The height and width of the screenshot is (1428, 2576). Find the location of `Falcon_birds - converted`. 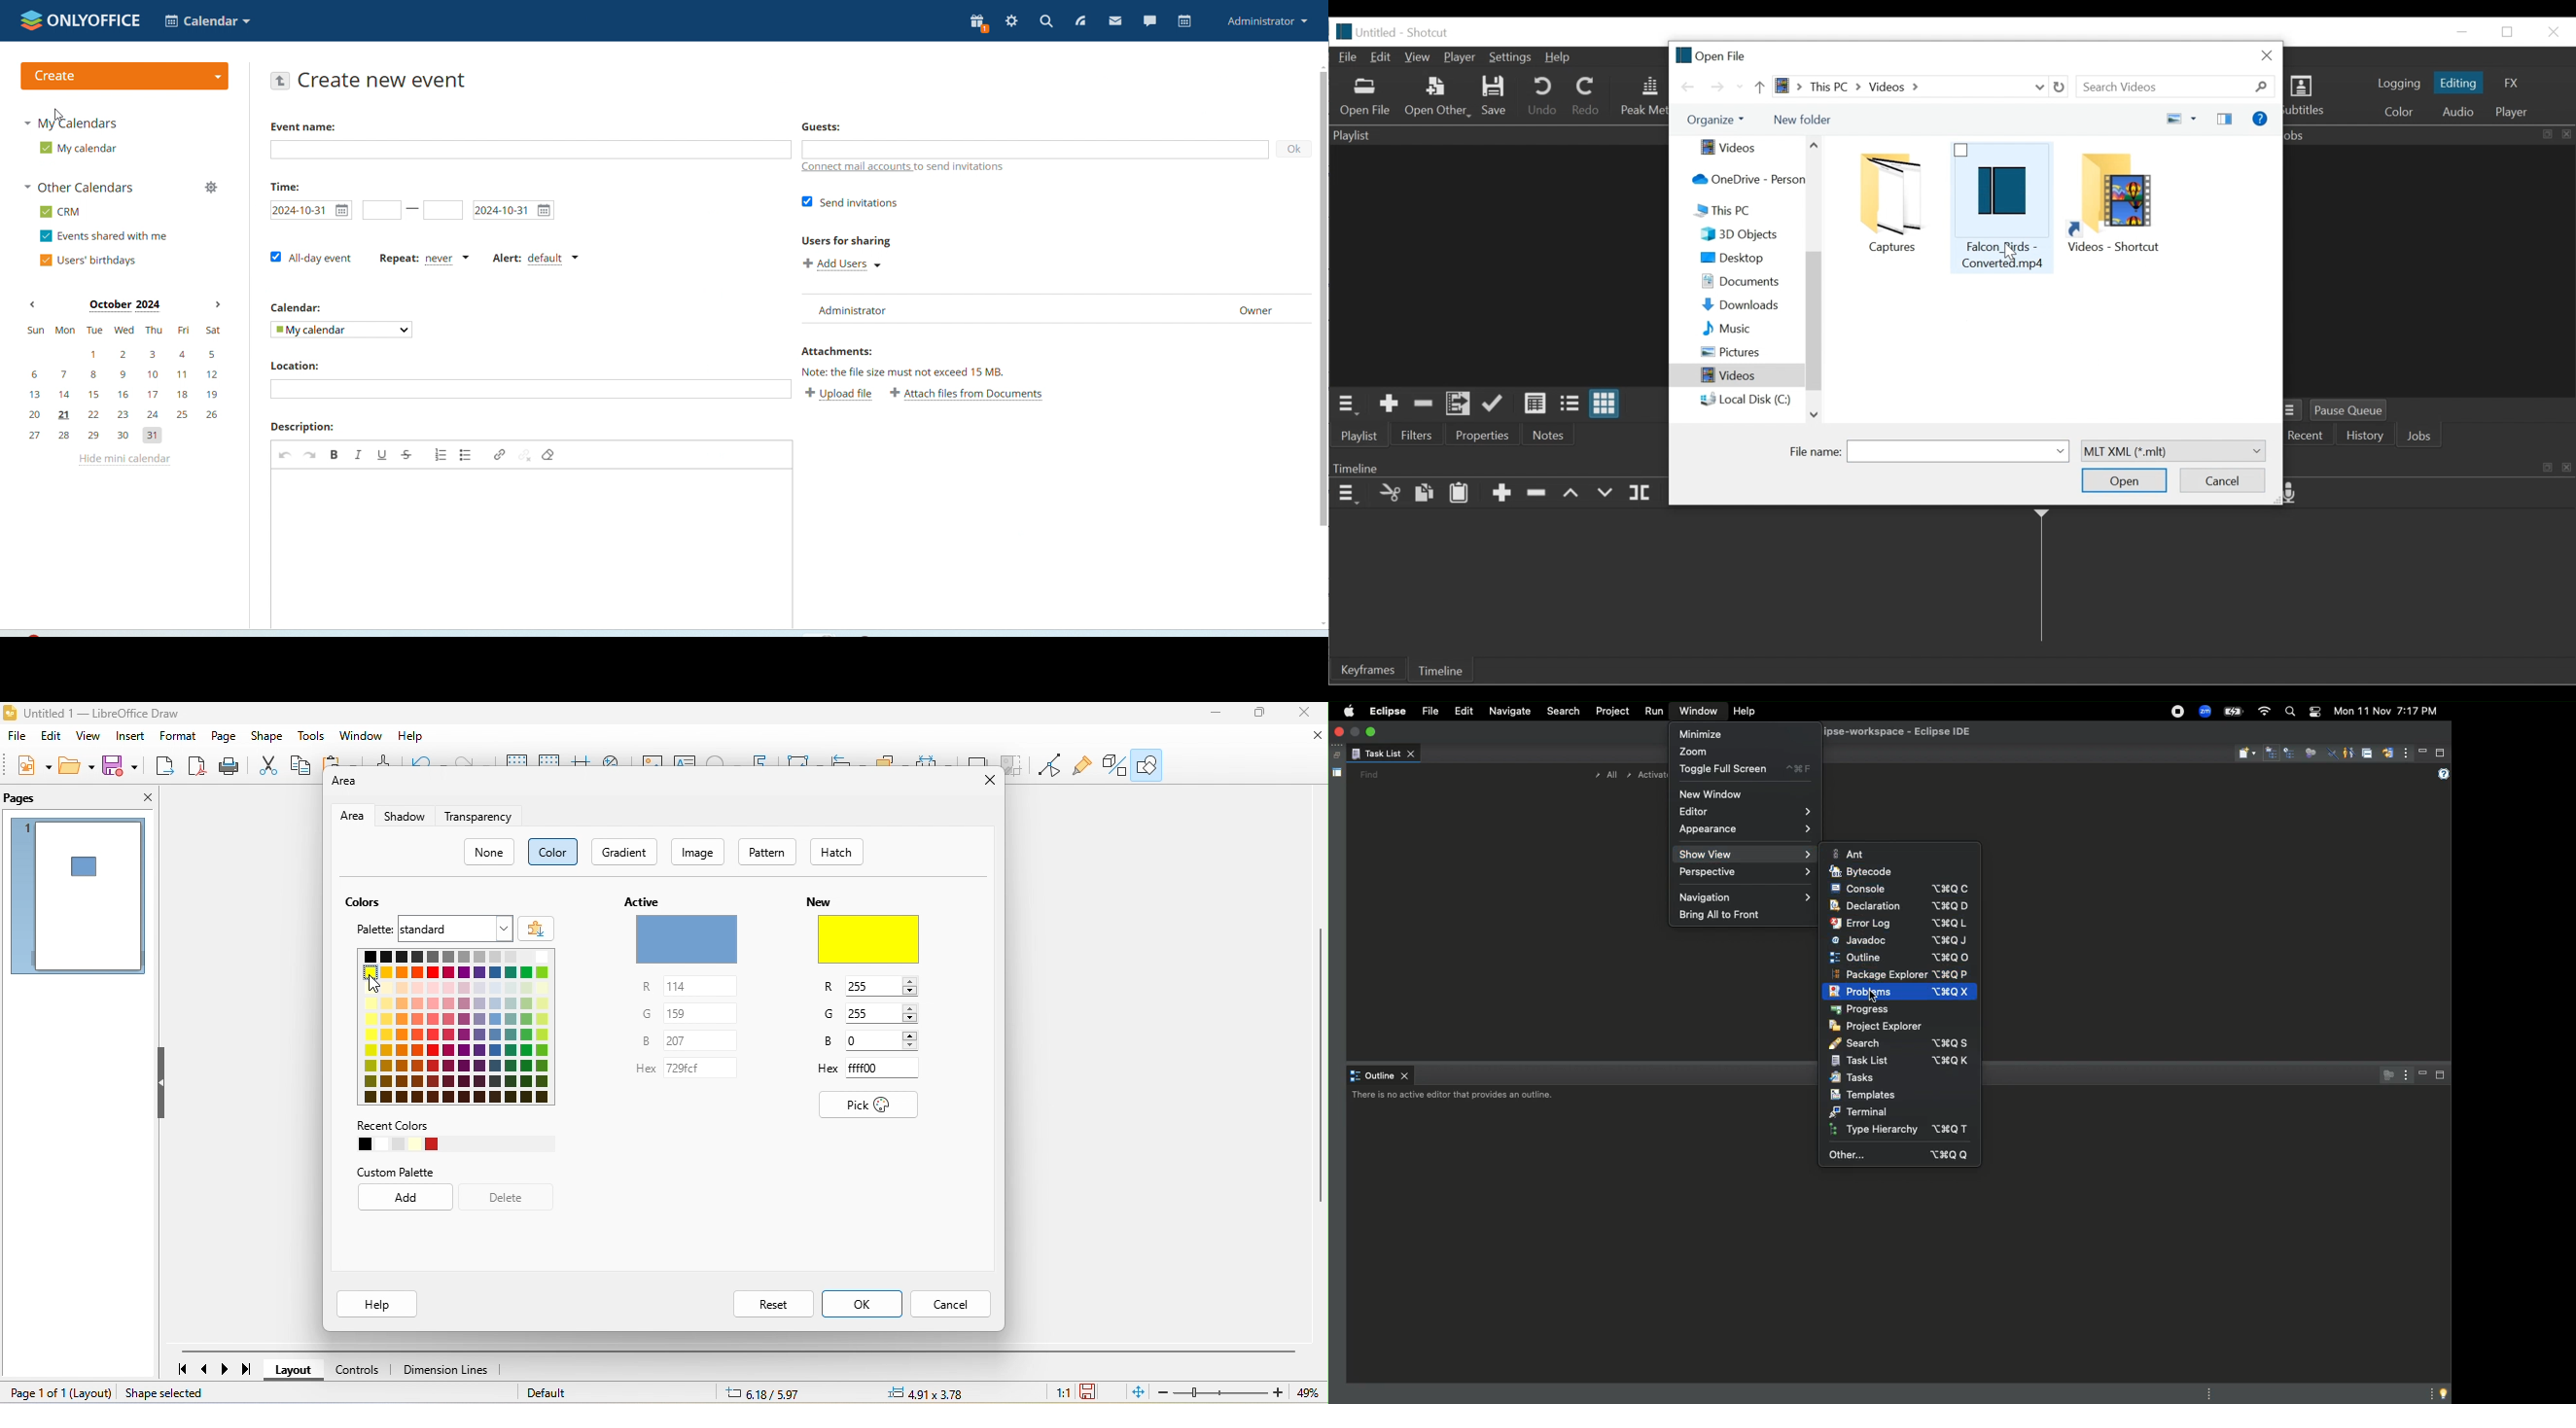

Falcon_birds - converted is located at coordinates (2002, 210).